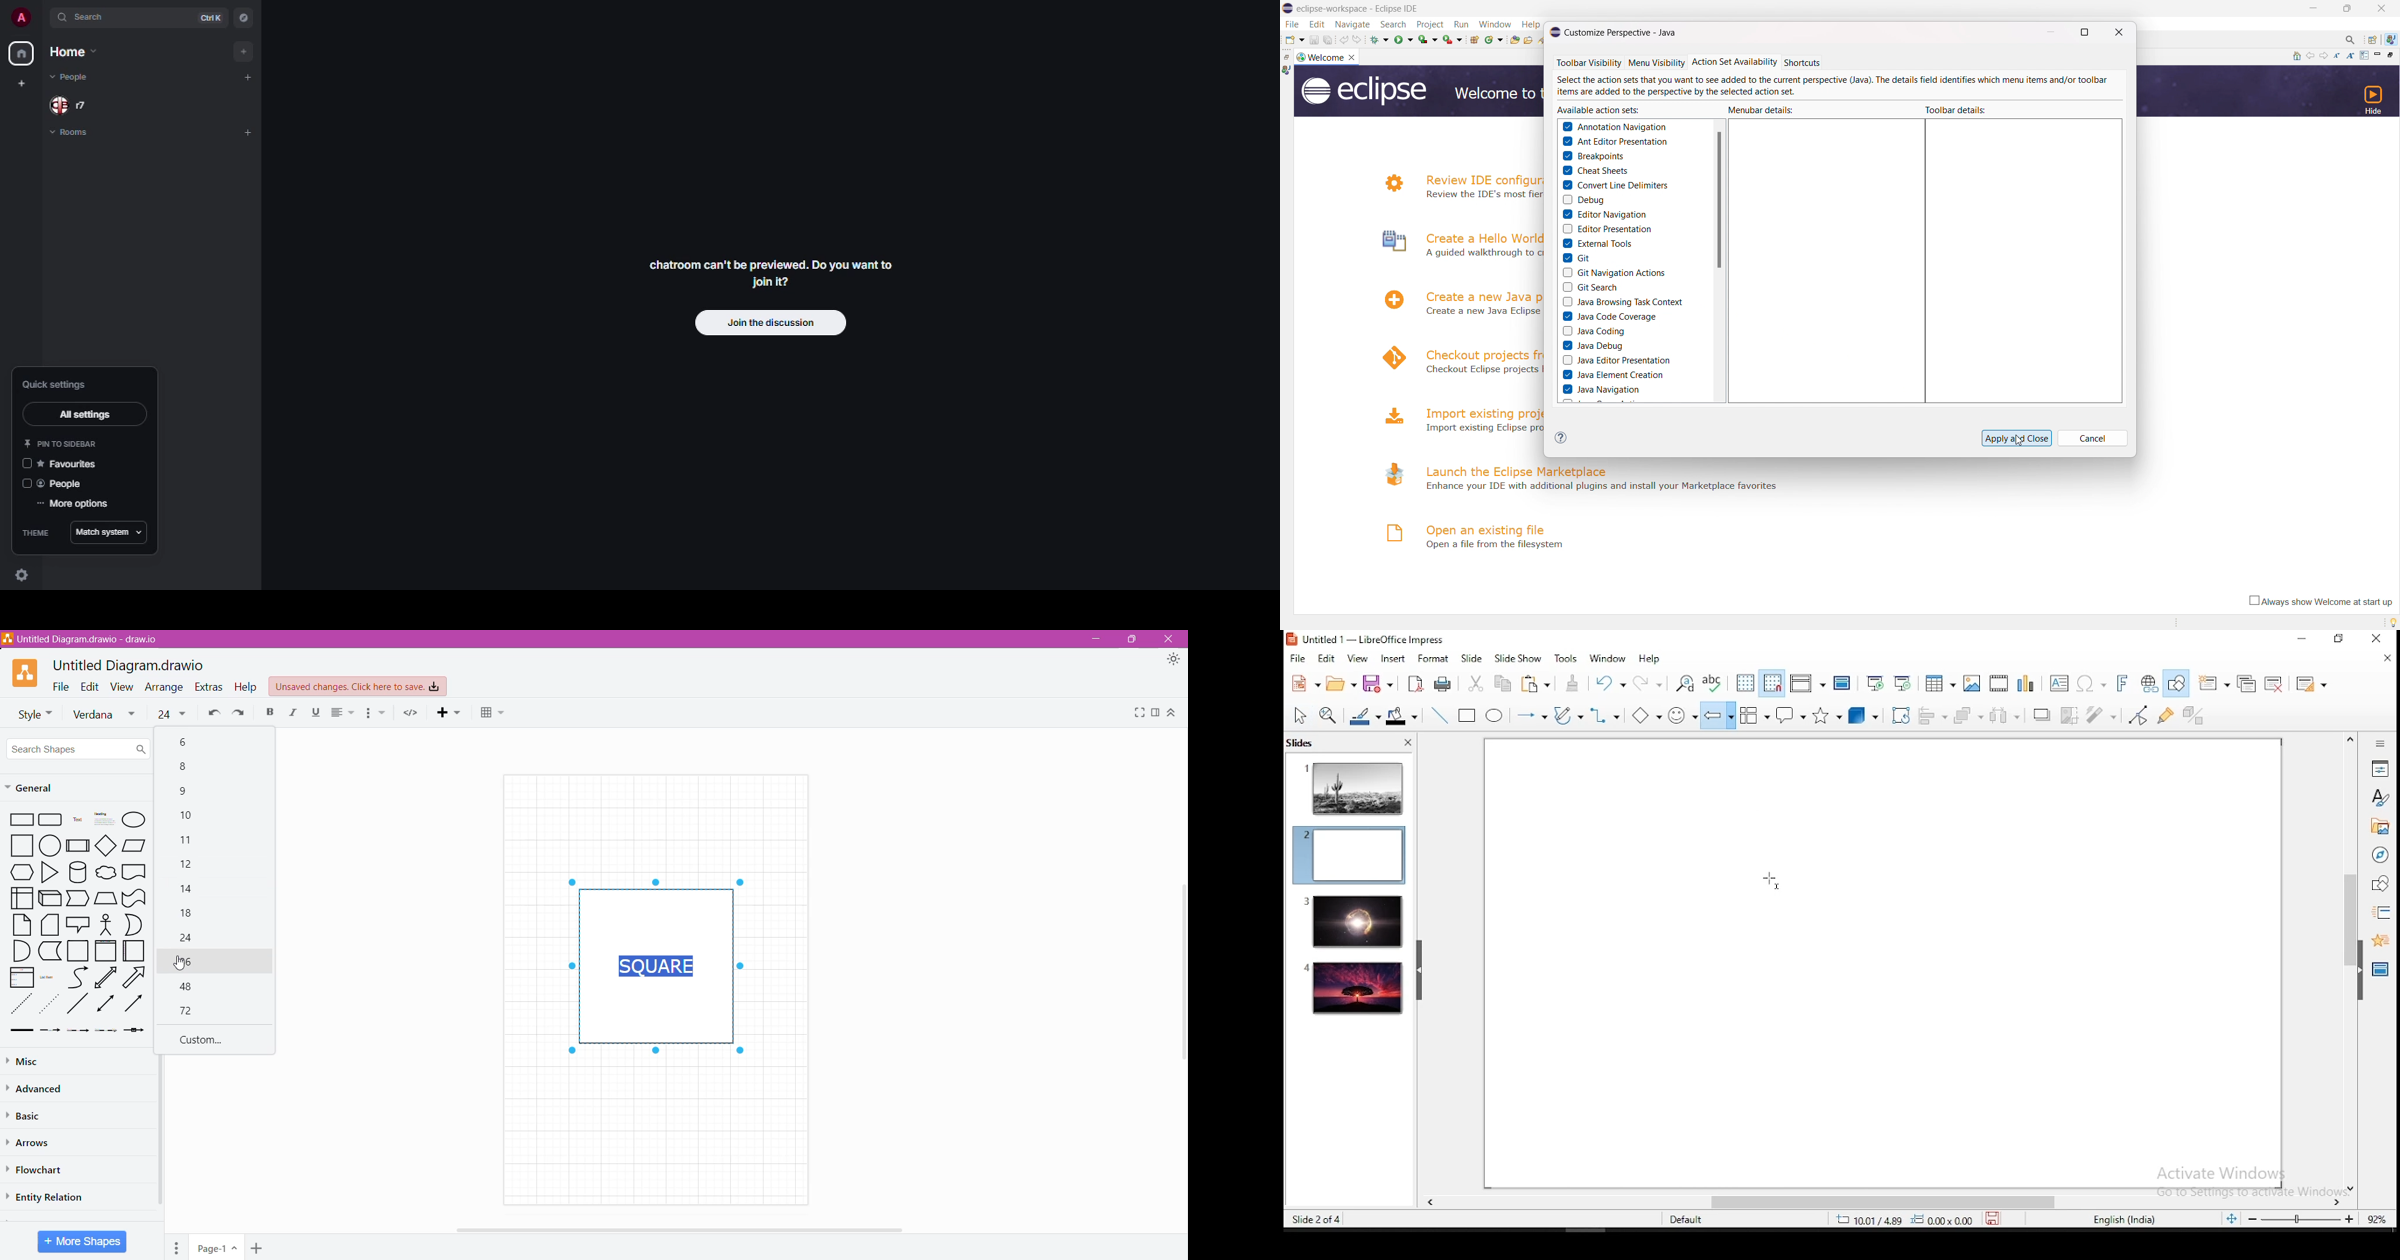  Describe the element at coordinates (135, 820) in the screenshot. I see `Ellipse` at that location.